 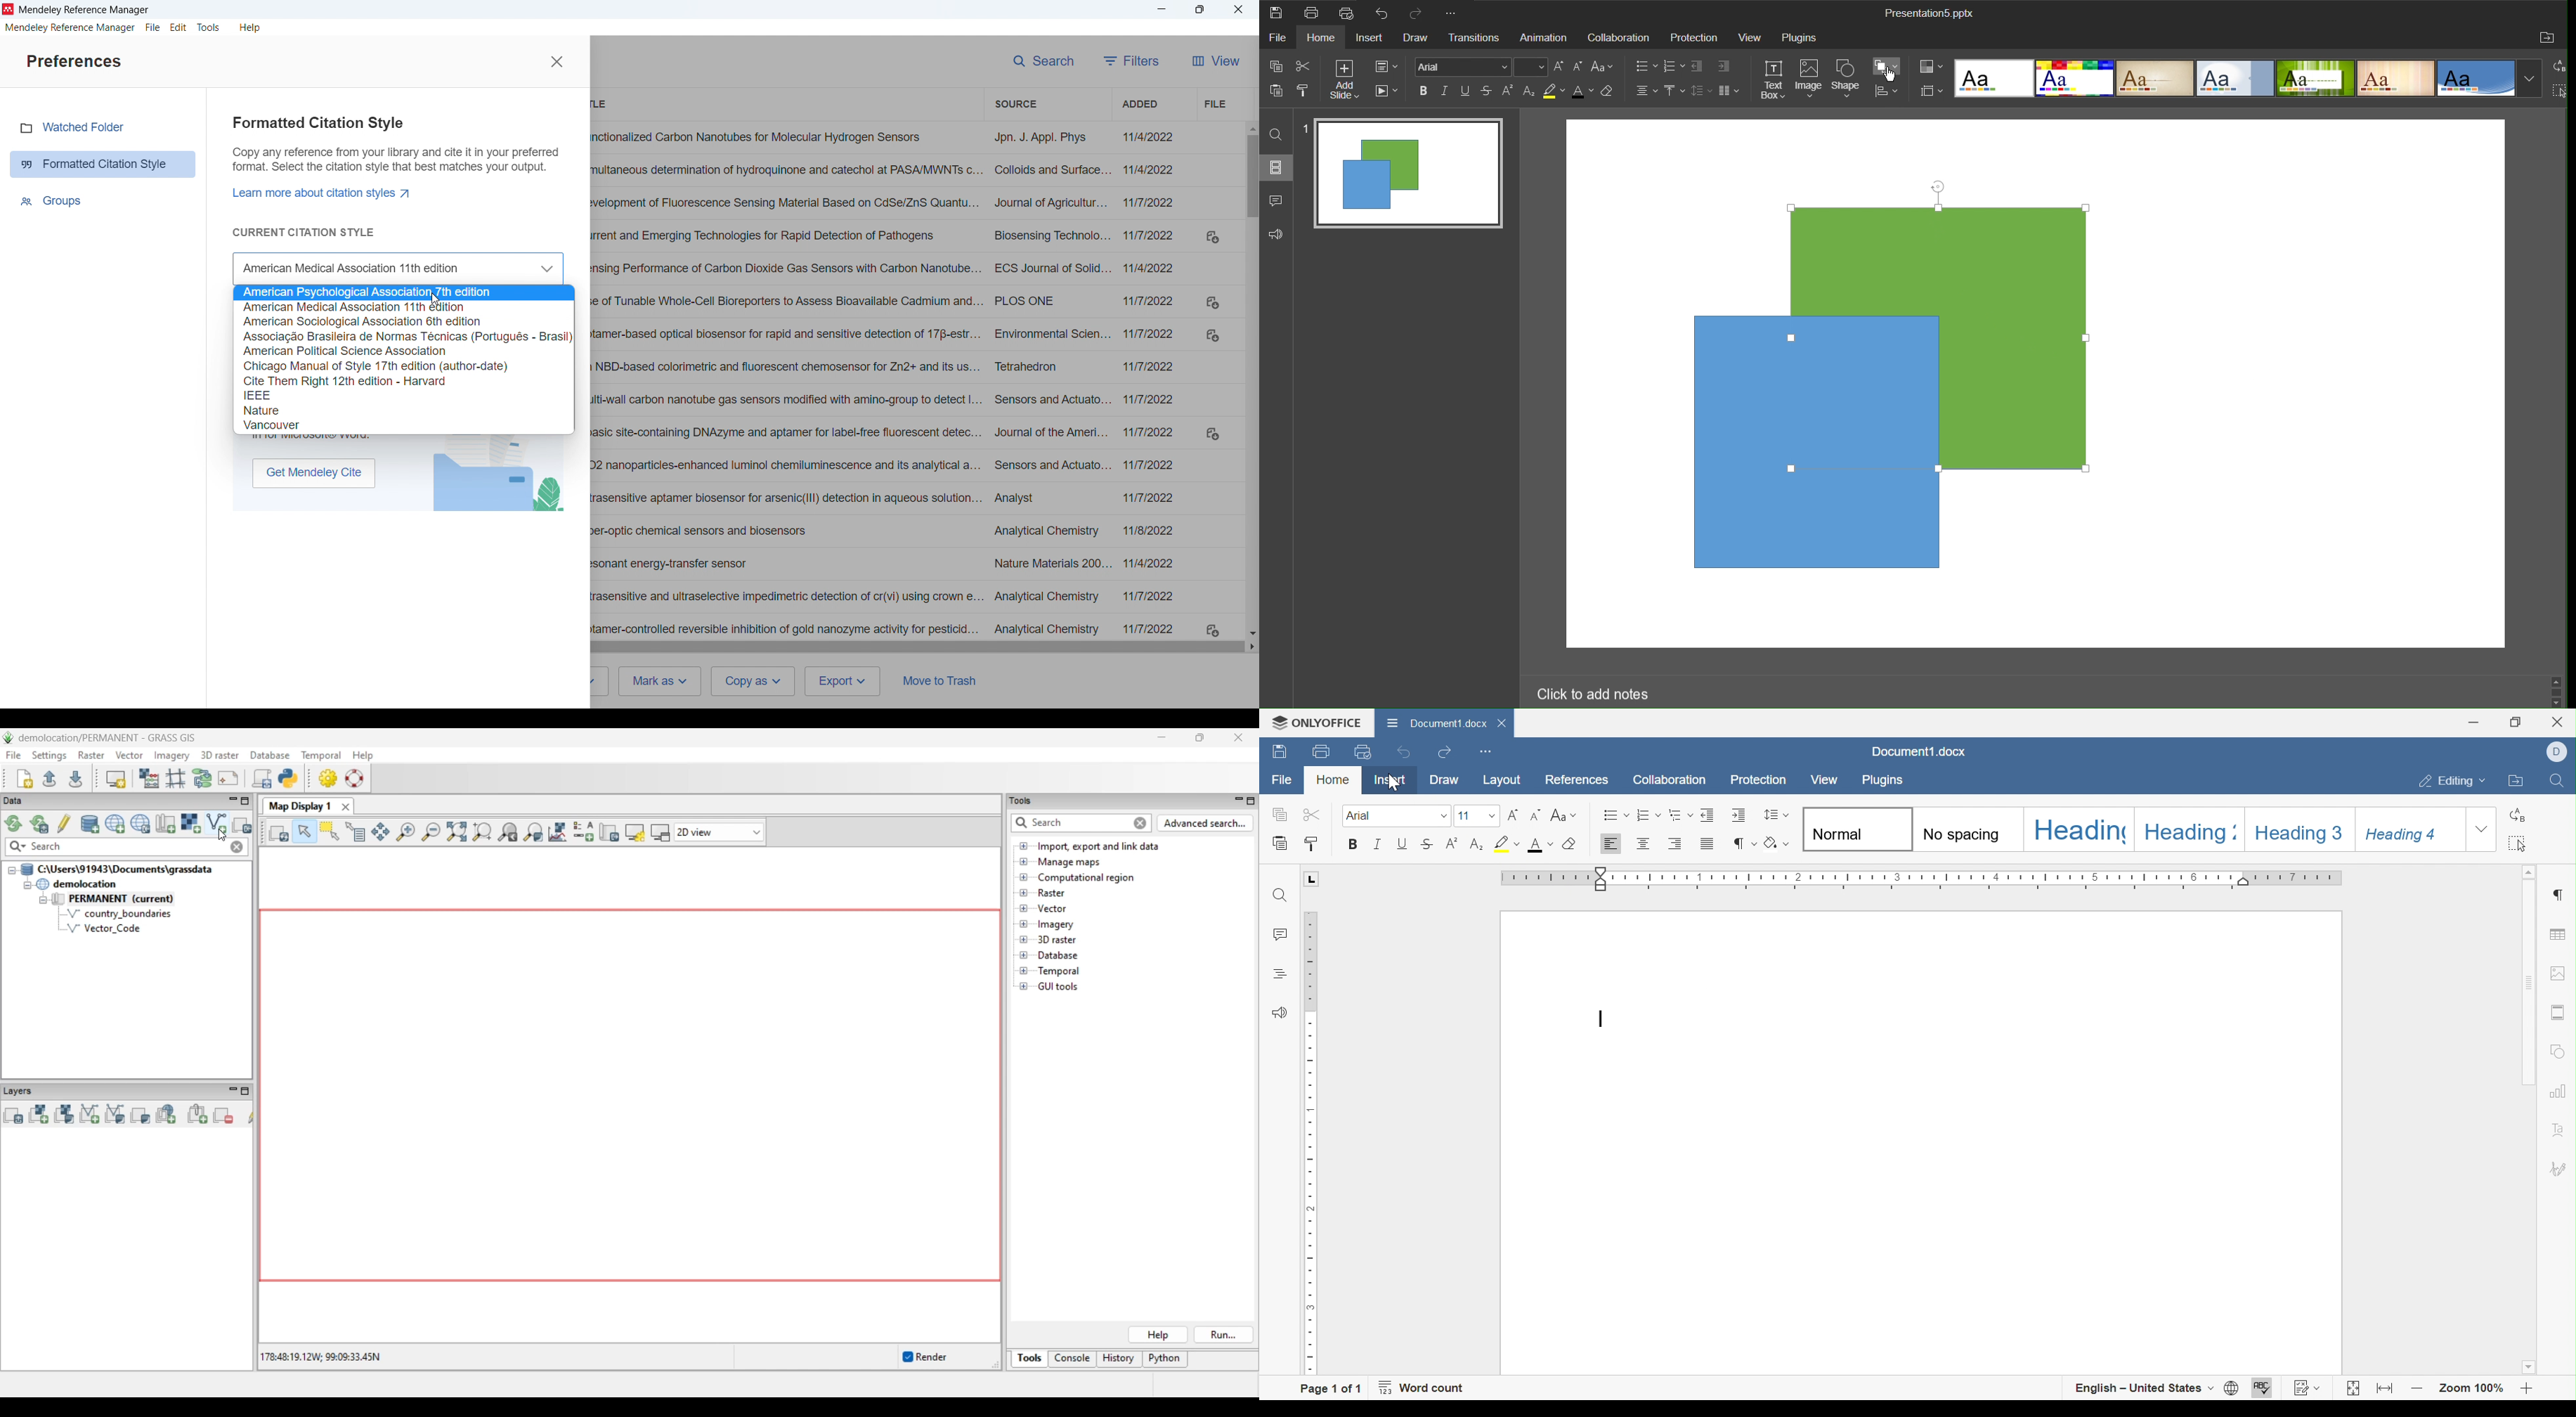 What do you see at coordinates (1824, 779) in the screenshot?
I see `View` at bounding box center [1824, 779].